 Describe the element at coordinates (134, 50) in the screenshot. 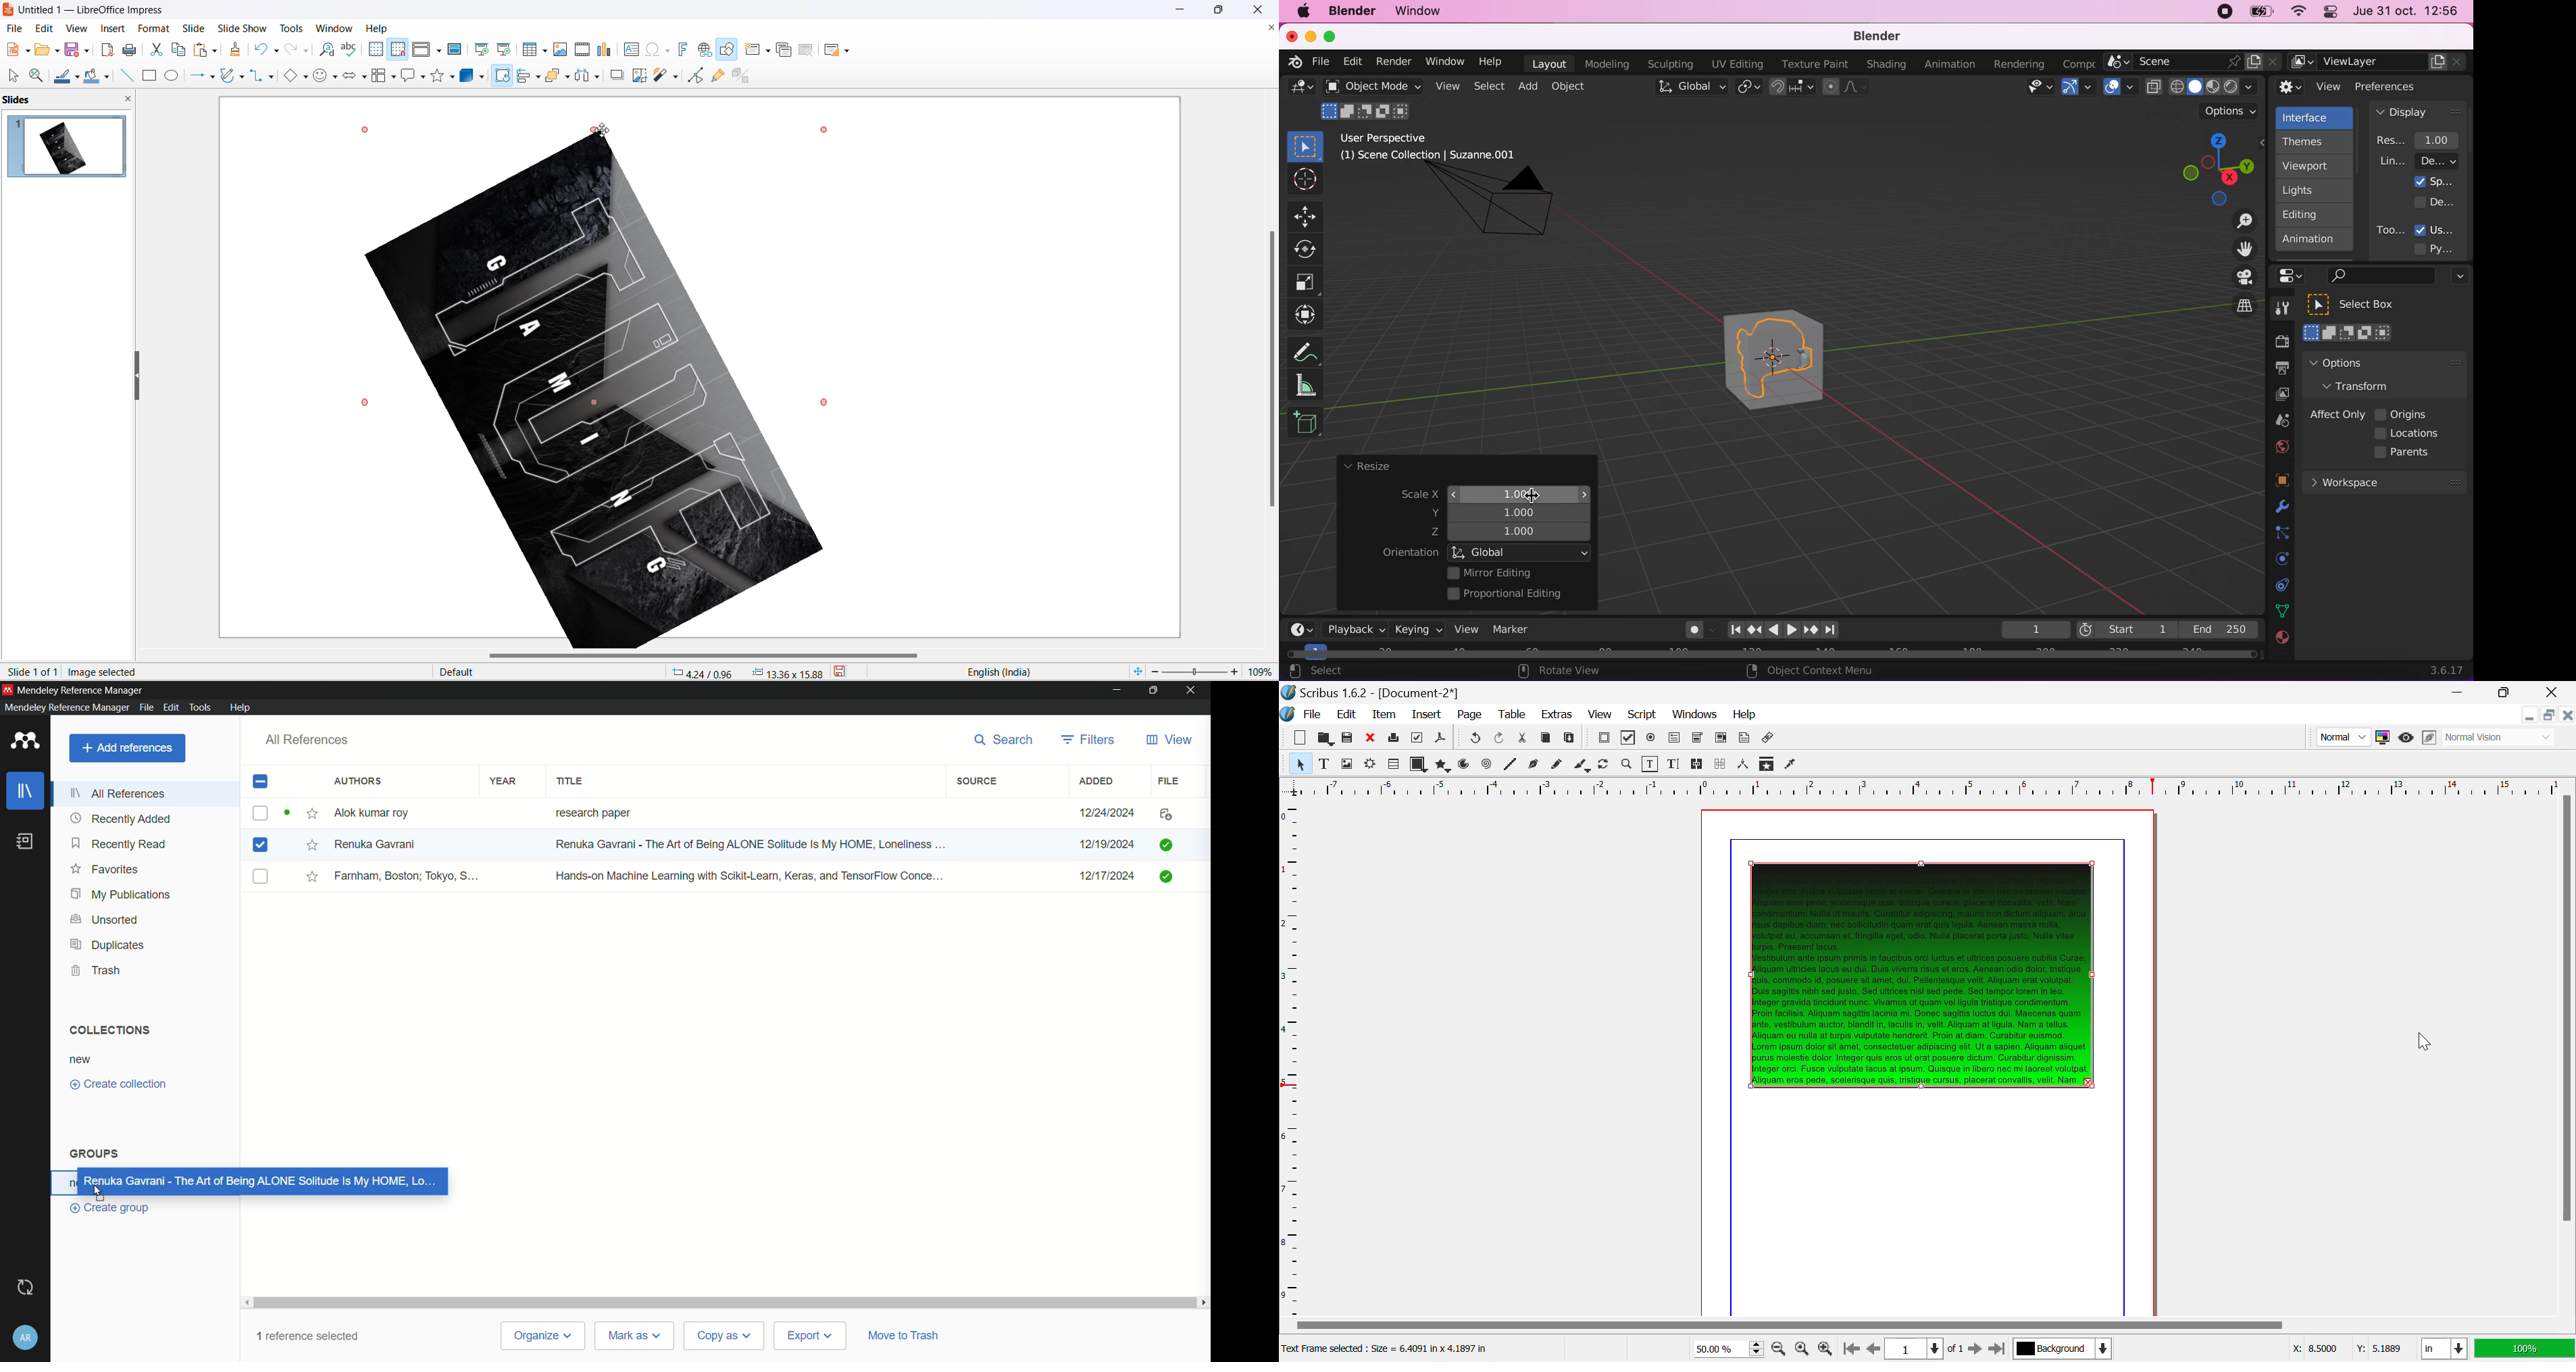

I see `print` at that location.